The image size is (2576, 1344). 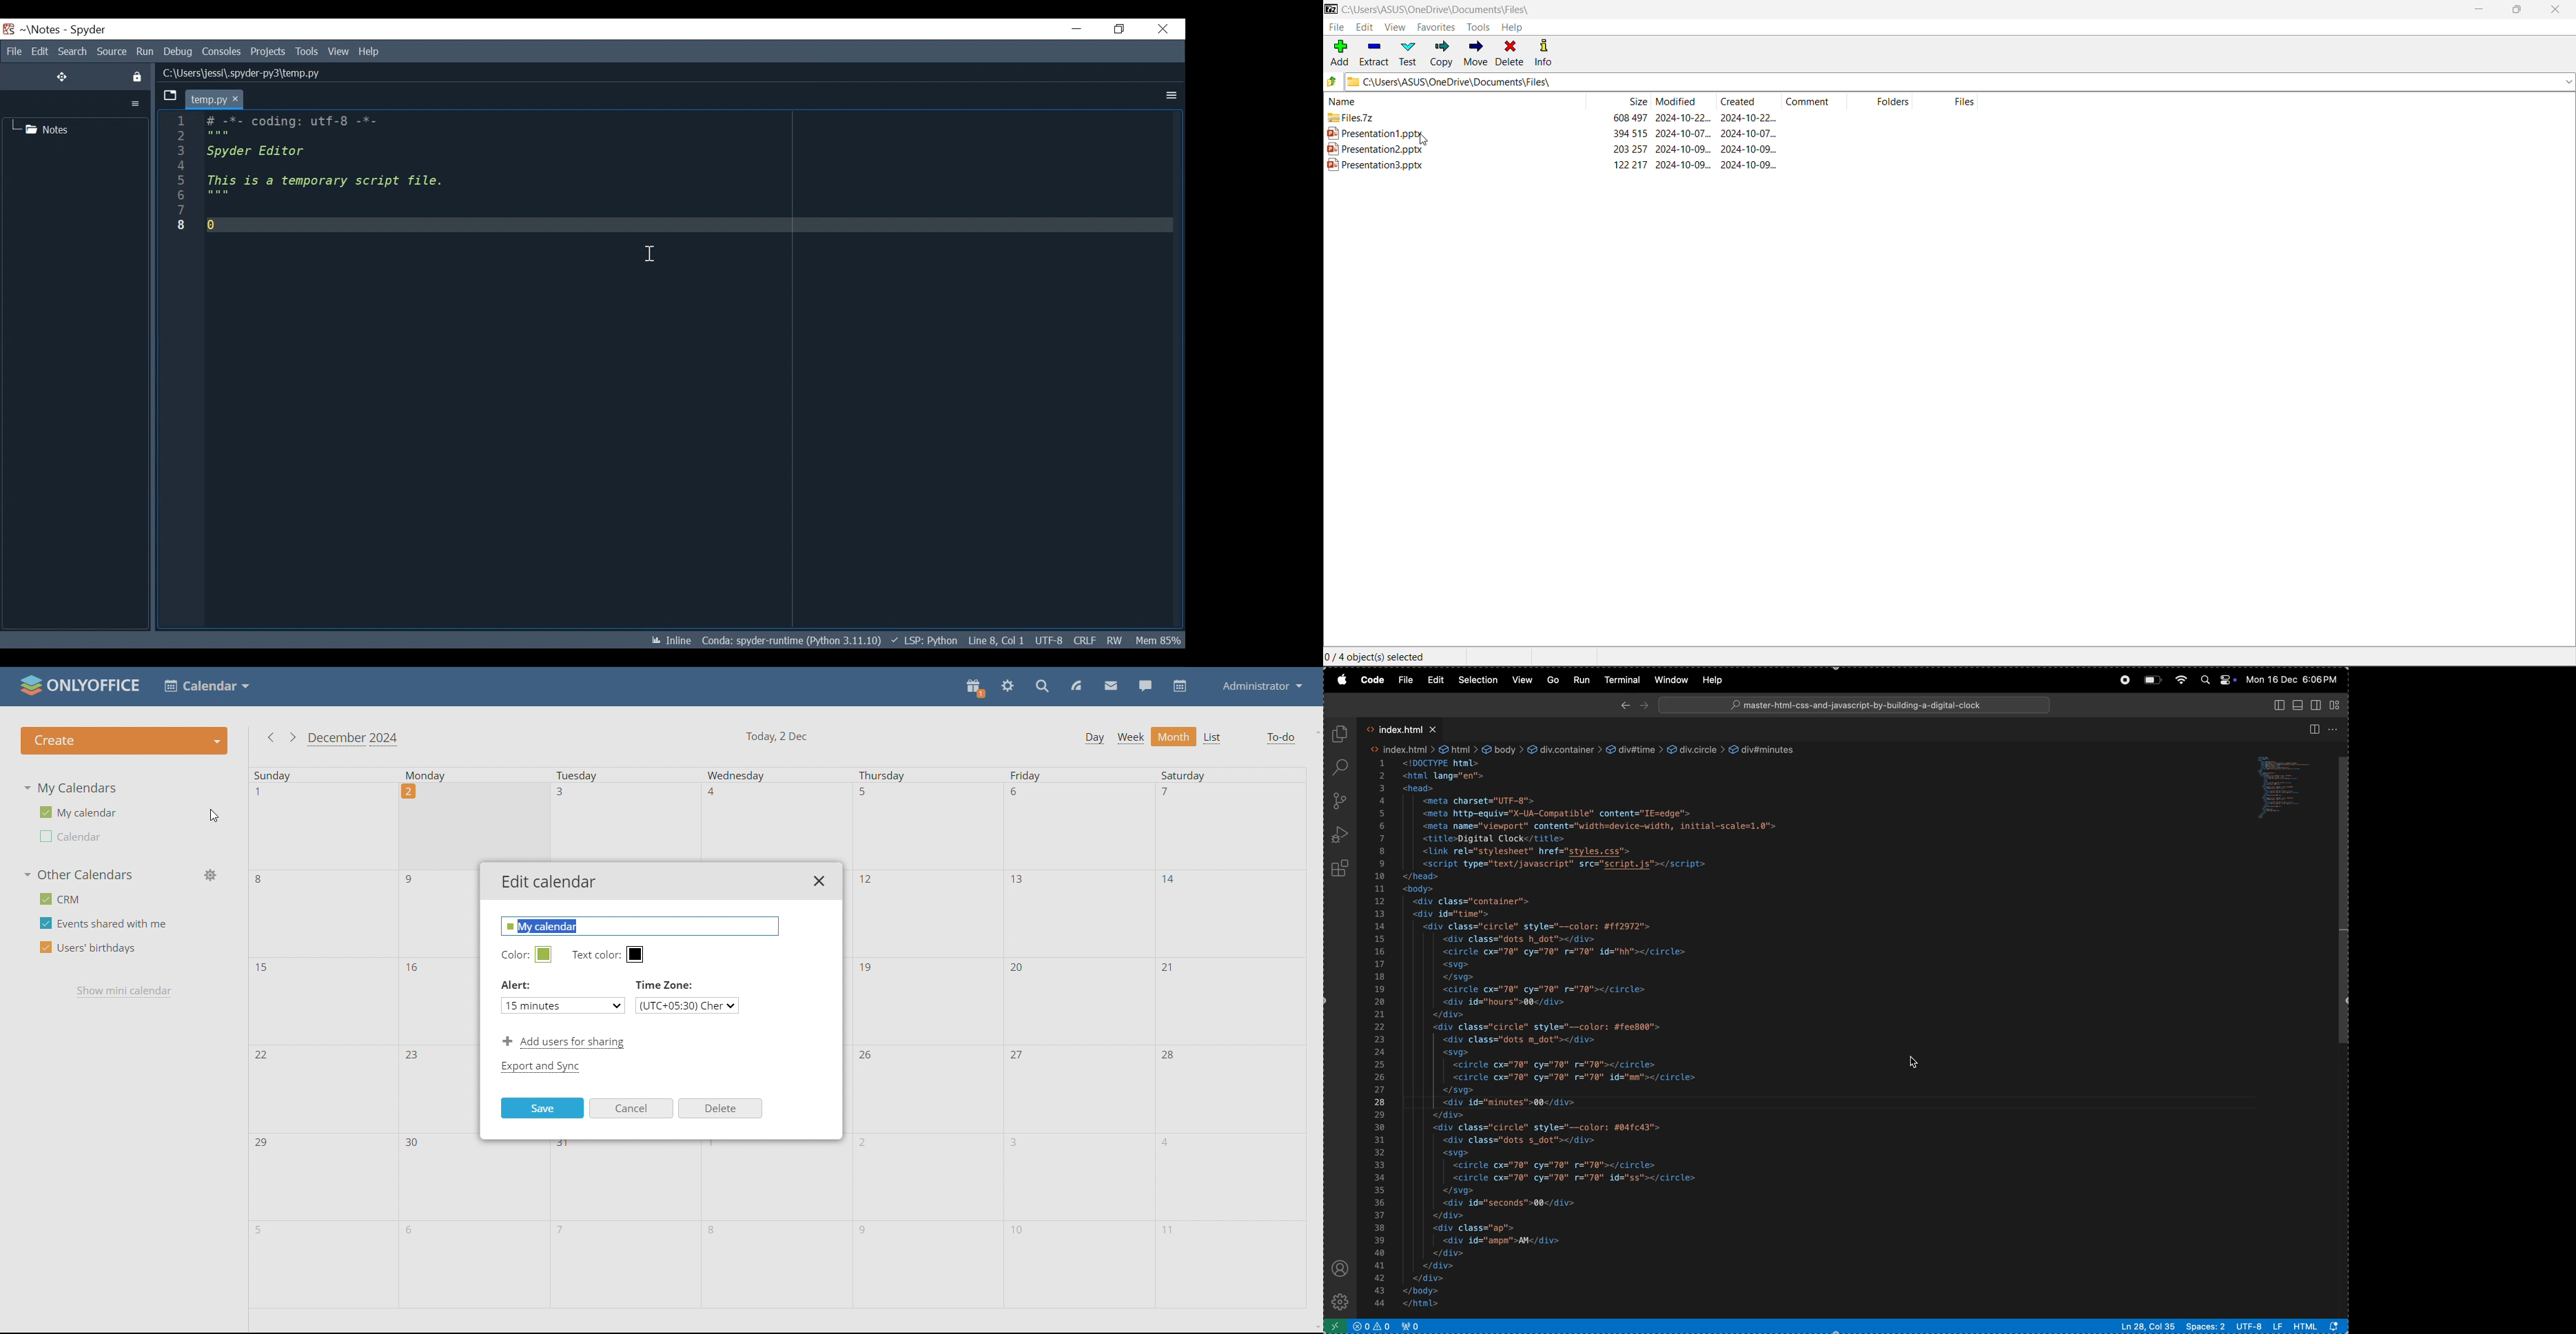 I want to click on Toggle between inline and interactive Matplotlib plotting, so click(x=673, y=640).